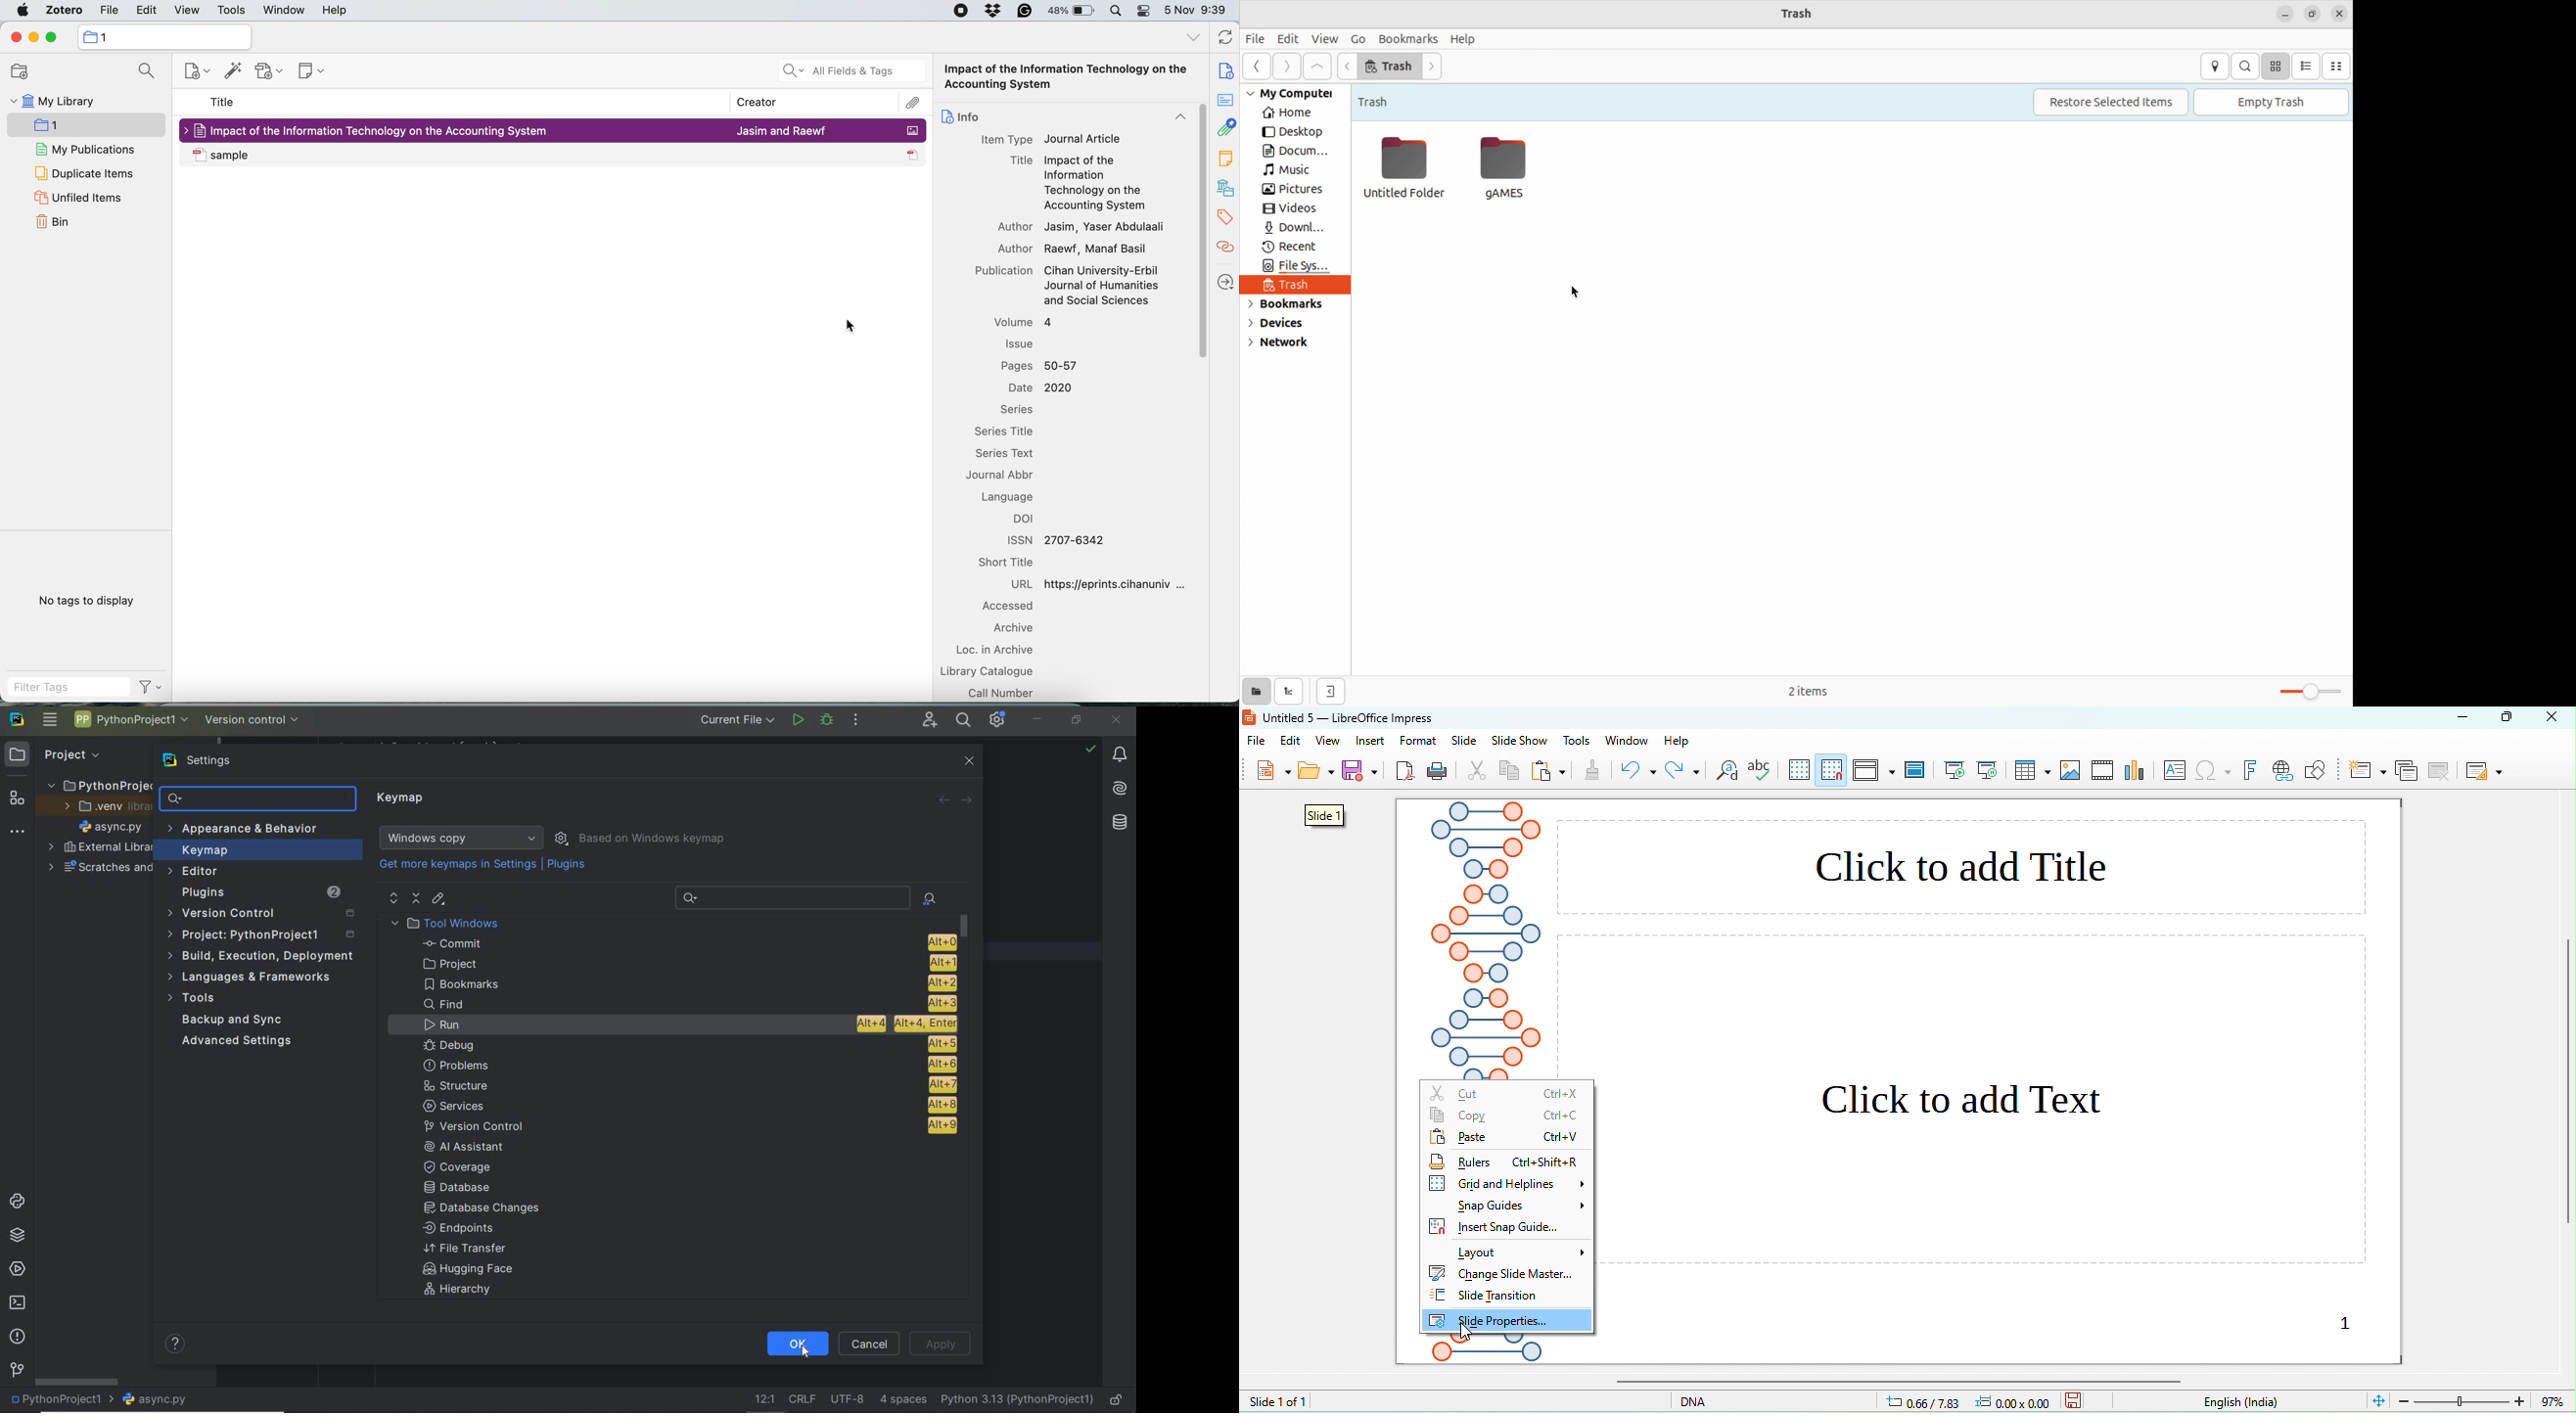 The width and height of the screenshot is (2576, 1428). What do you see at coordinates (763, 1400) in the screenshot?
I see `go to line` at bounding box center [763, 1400].